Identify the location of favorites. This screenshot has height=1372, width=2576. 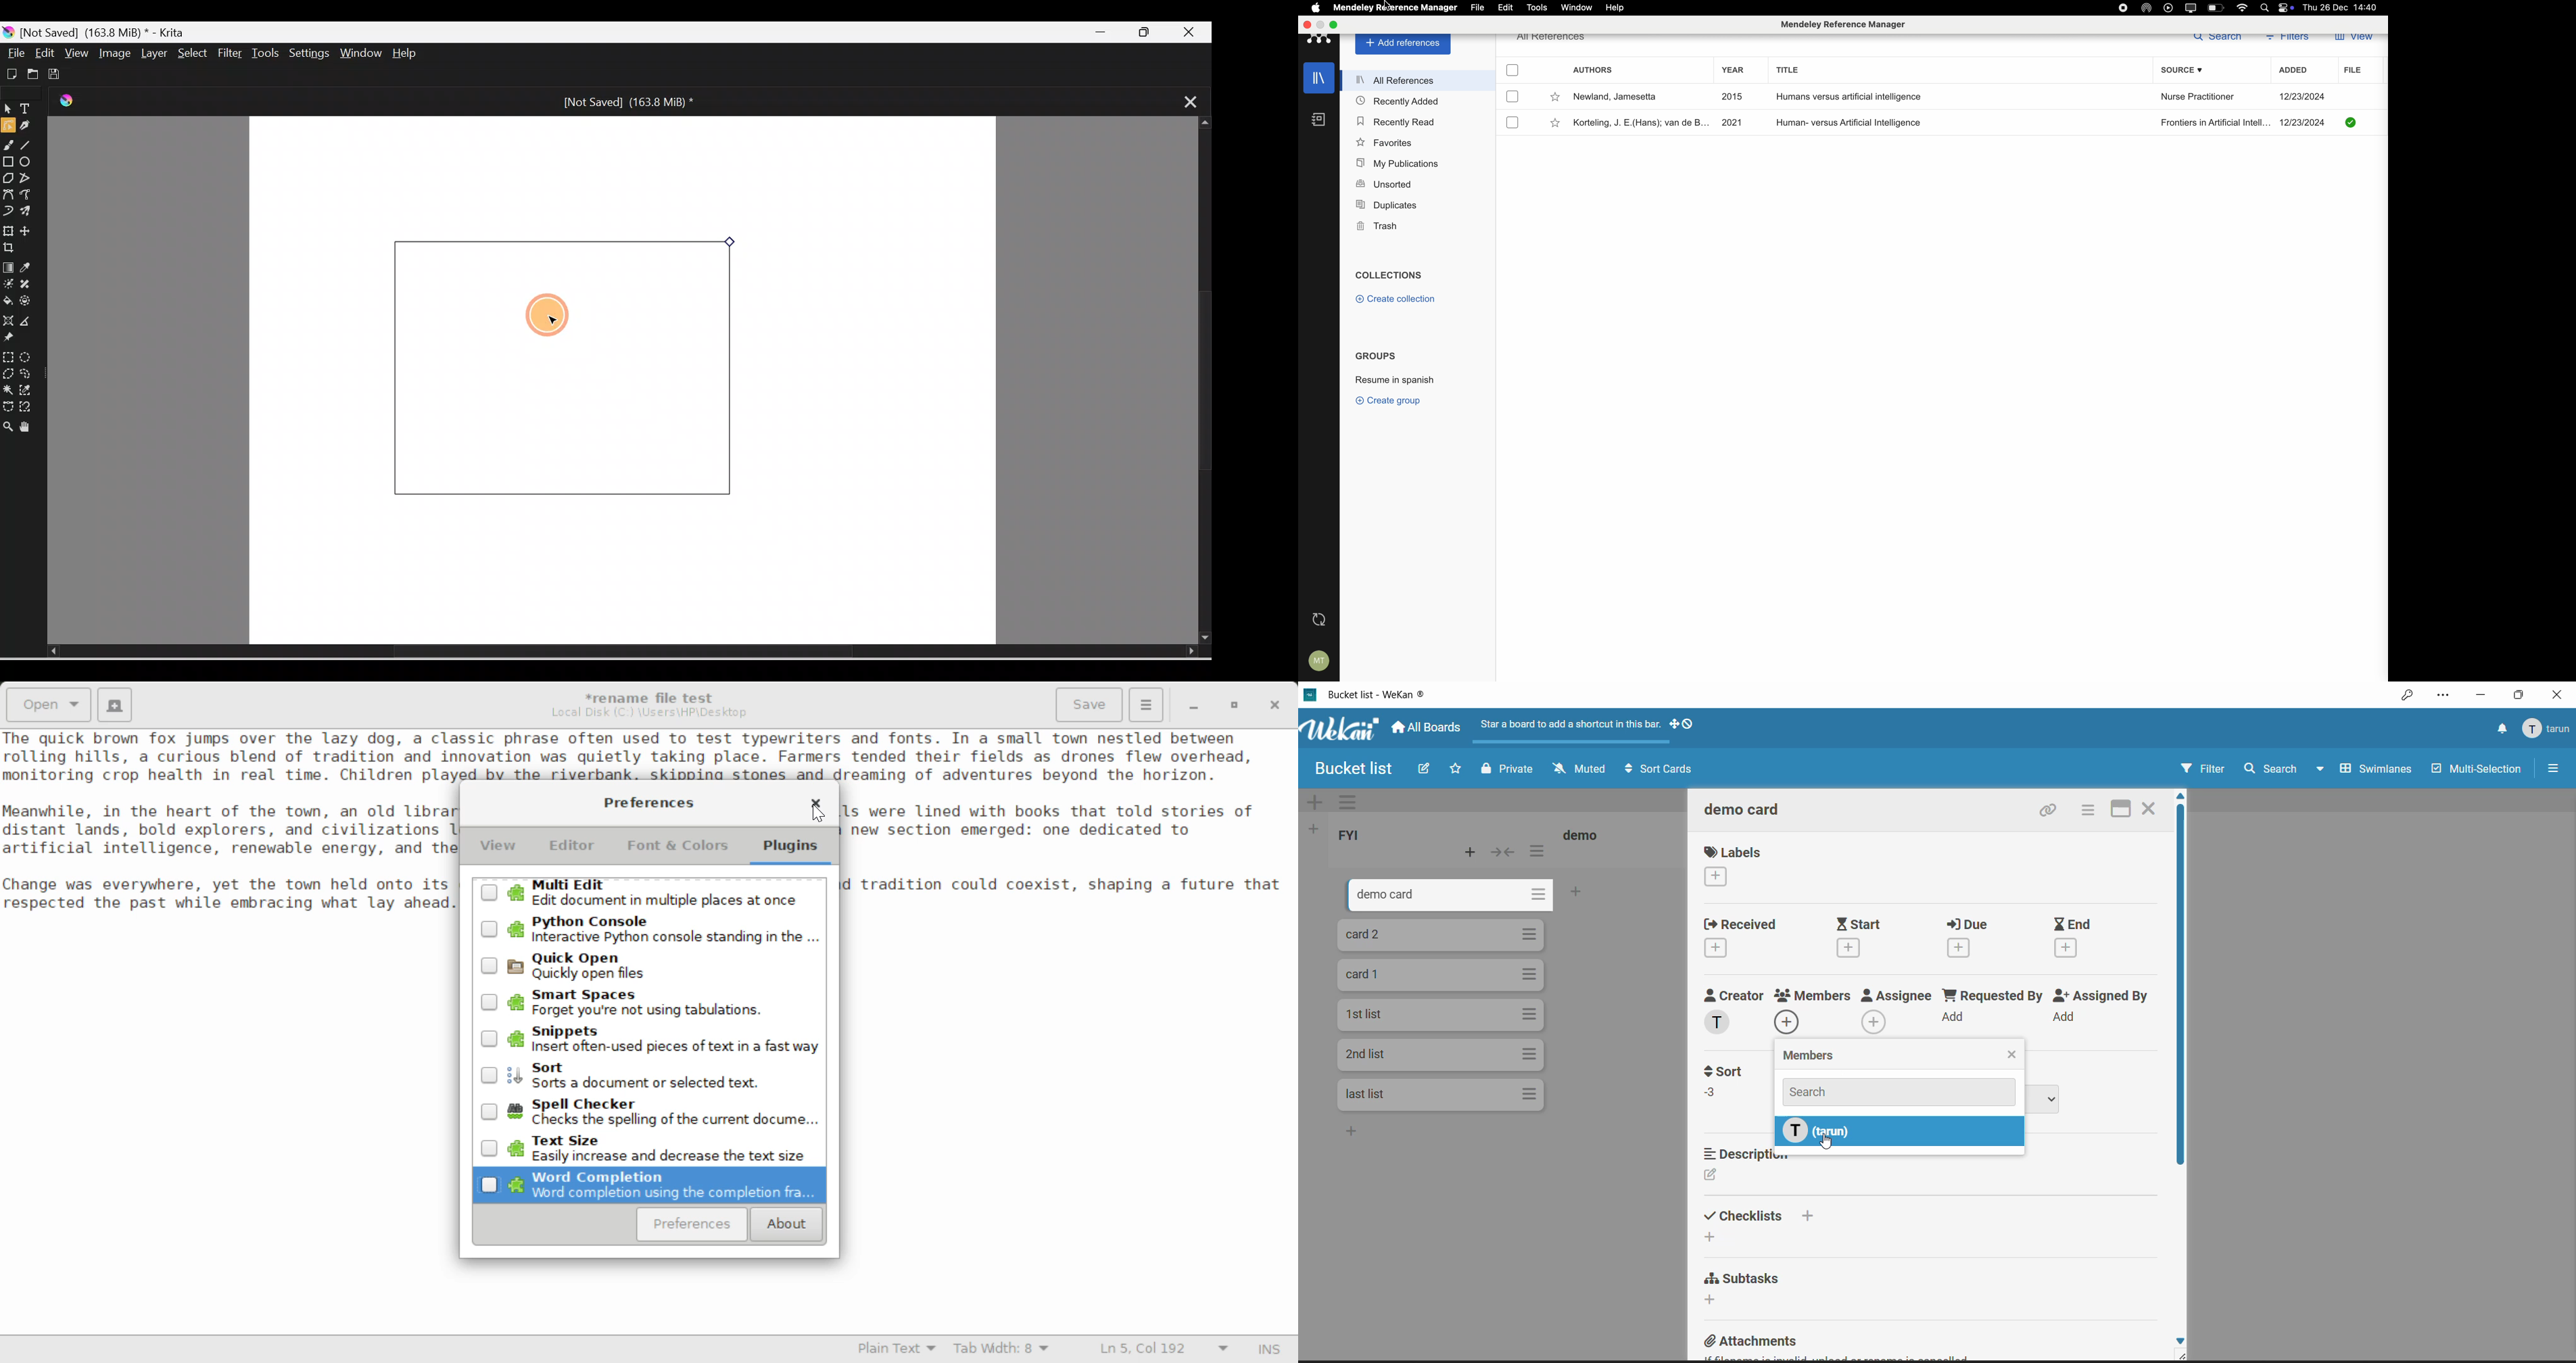
(1384, 143).